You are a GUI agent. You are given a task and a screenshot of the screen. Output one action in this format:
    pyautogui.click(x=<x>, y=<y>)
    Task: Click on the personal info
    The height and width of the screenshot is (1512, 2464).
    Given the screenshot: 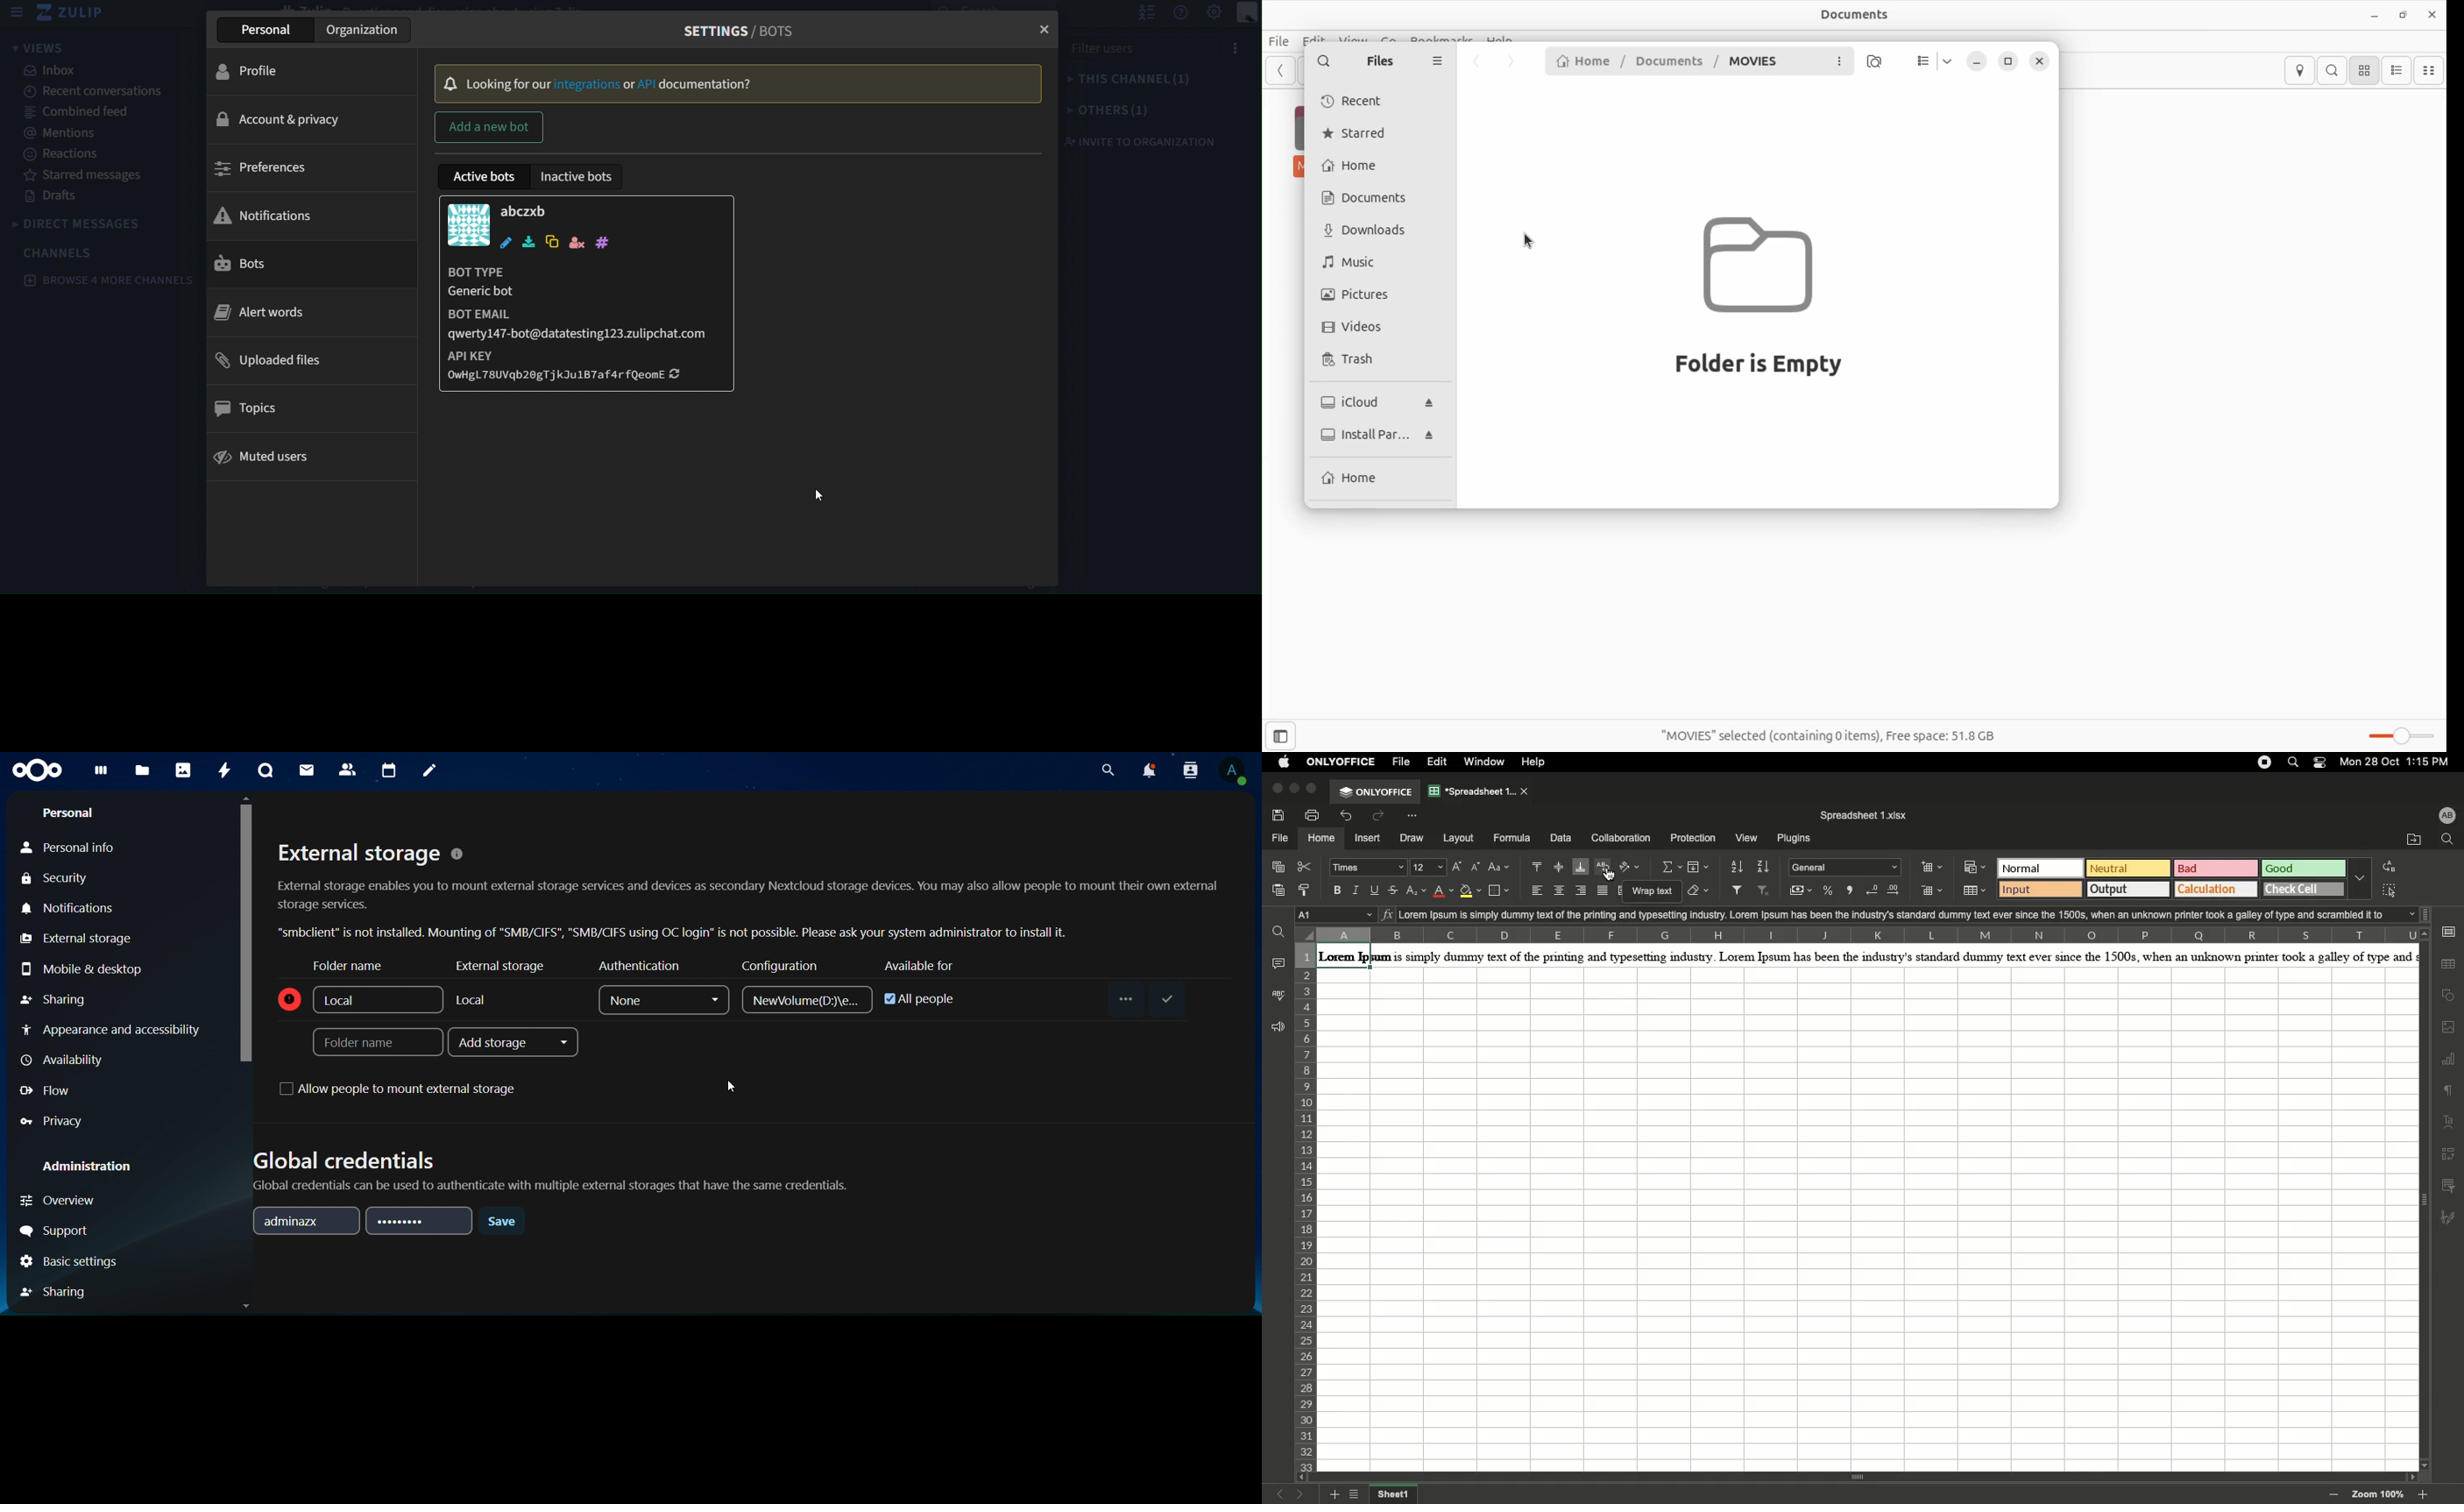 What is the action you would take?
    pyautogui.click(x=72, y=845)
    